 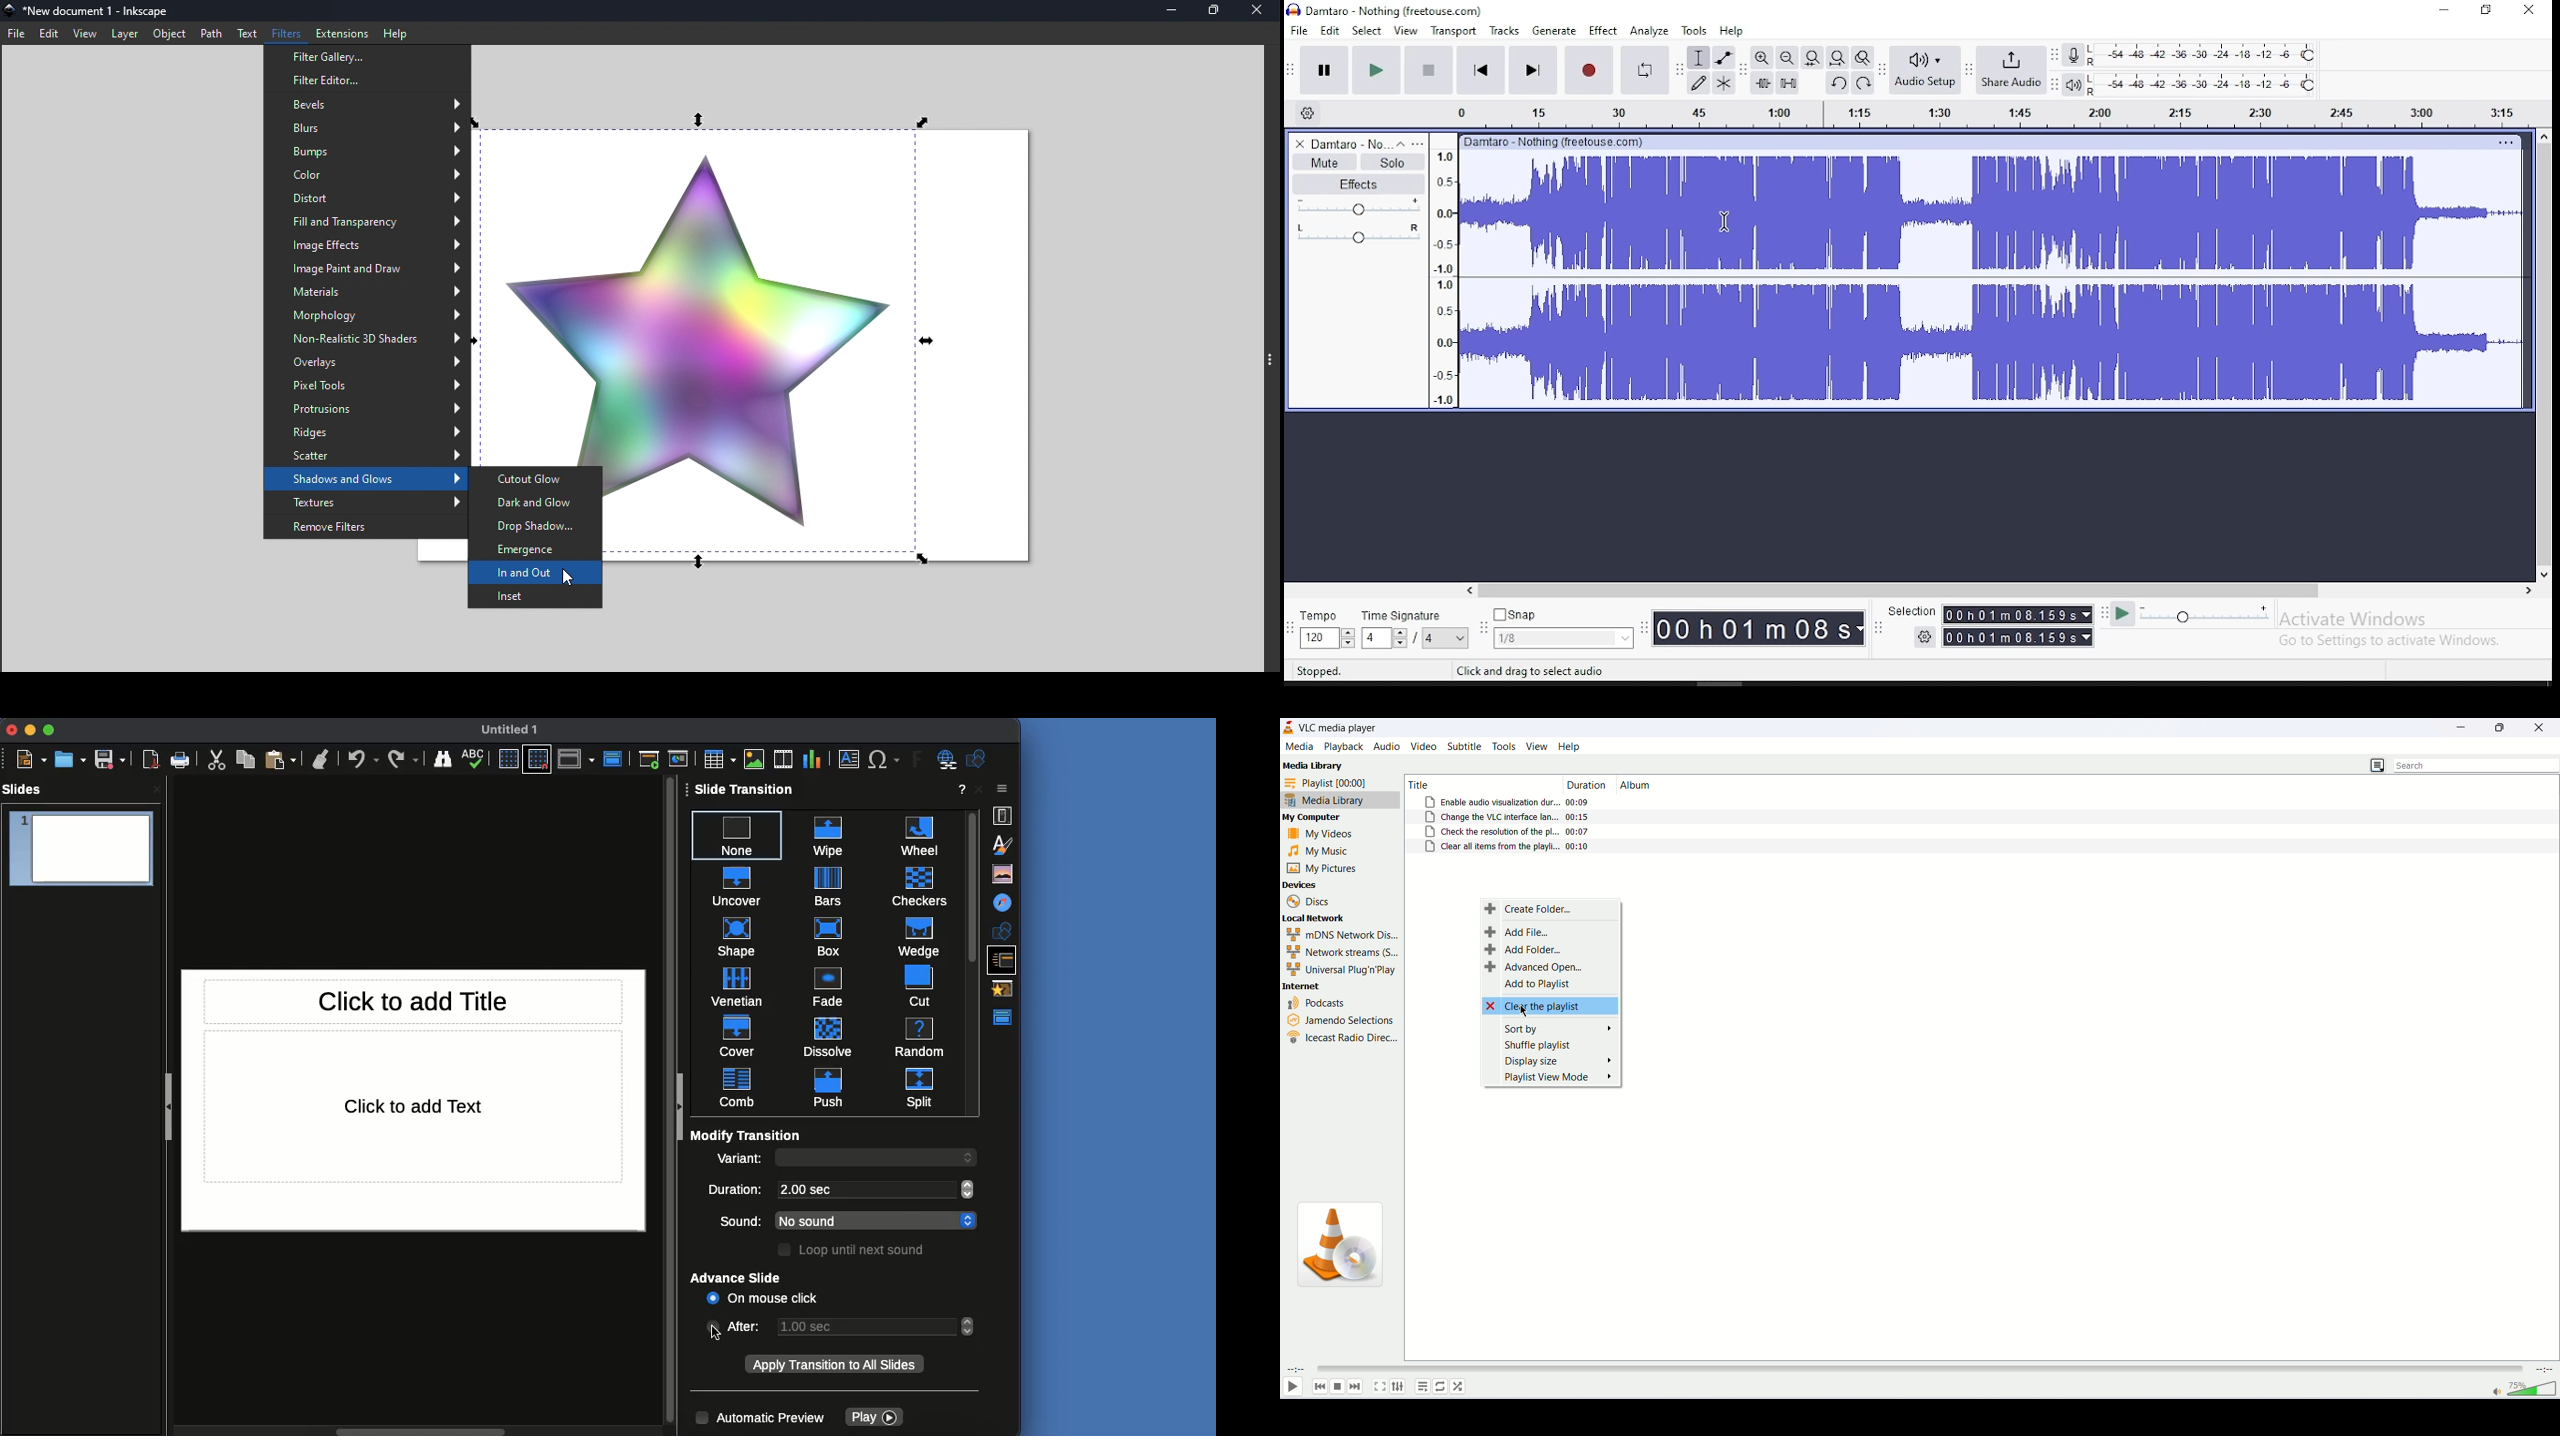 What do you see at coordinates (1317, 638) in the screenshot?
I see `120` at bounding box center [1317, 638].